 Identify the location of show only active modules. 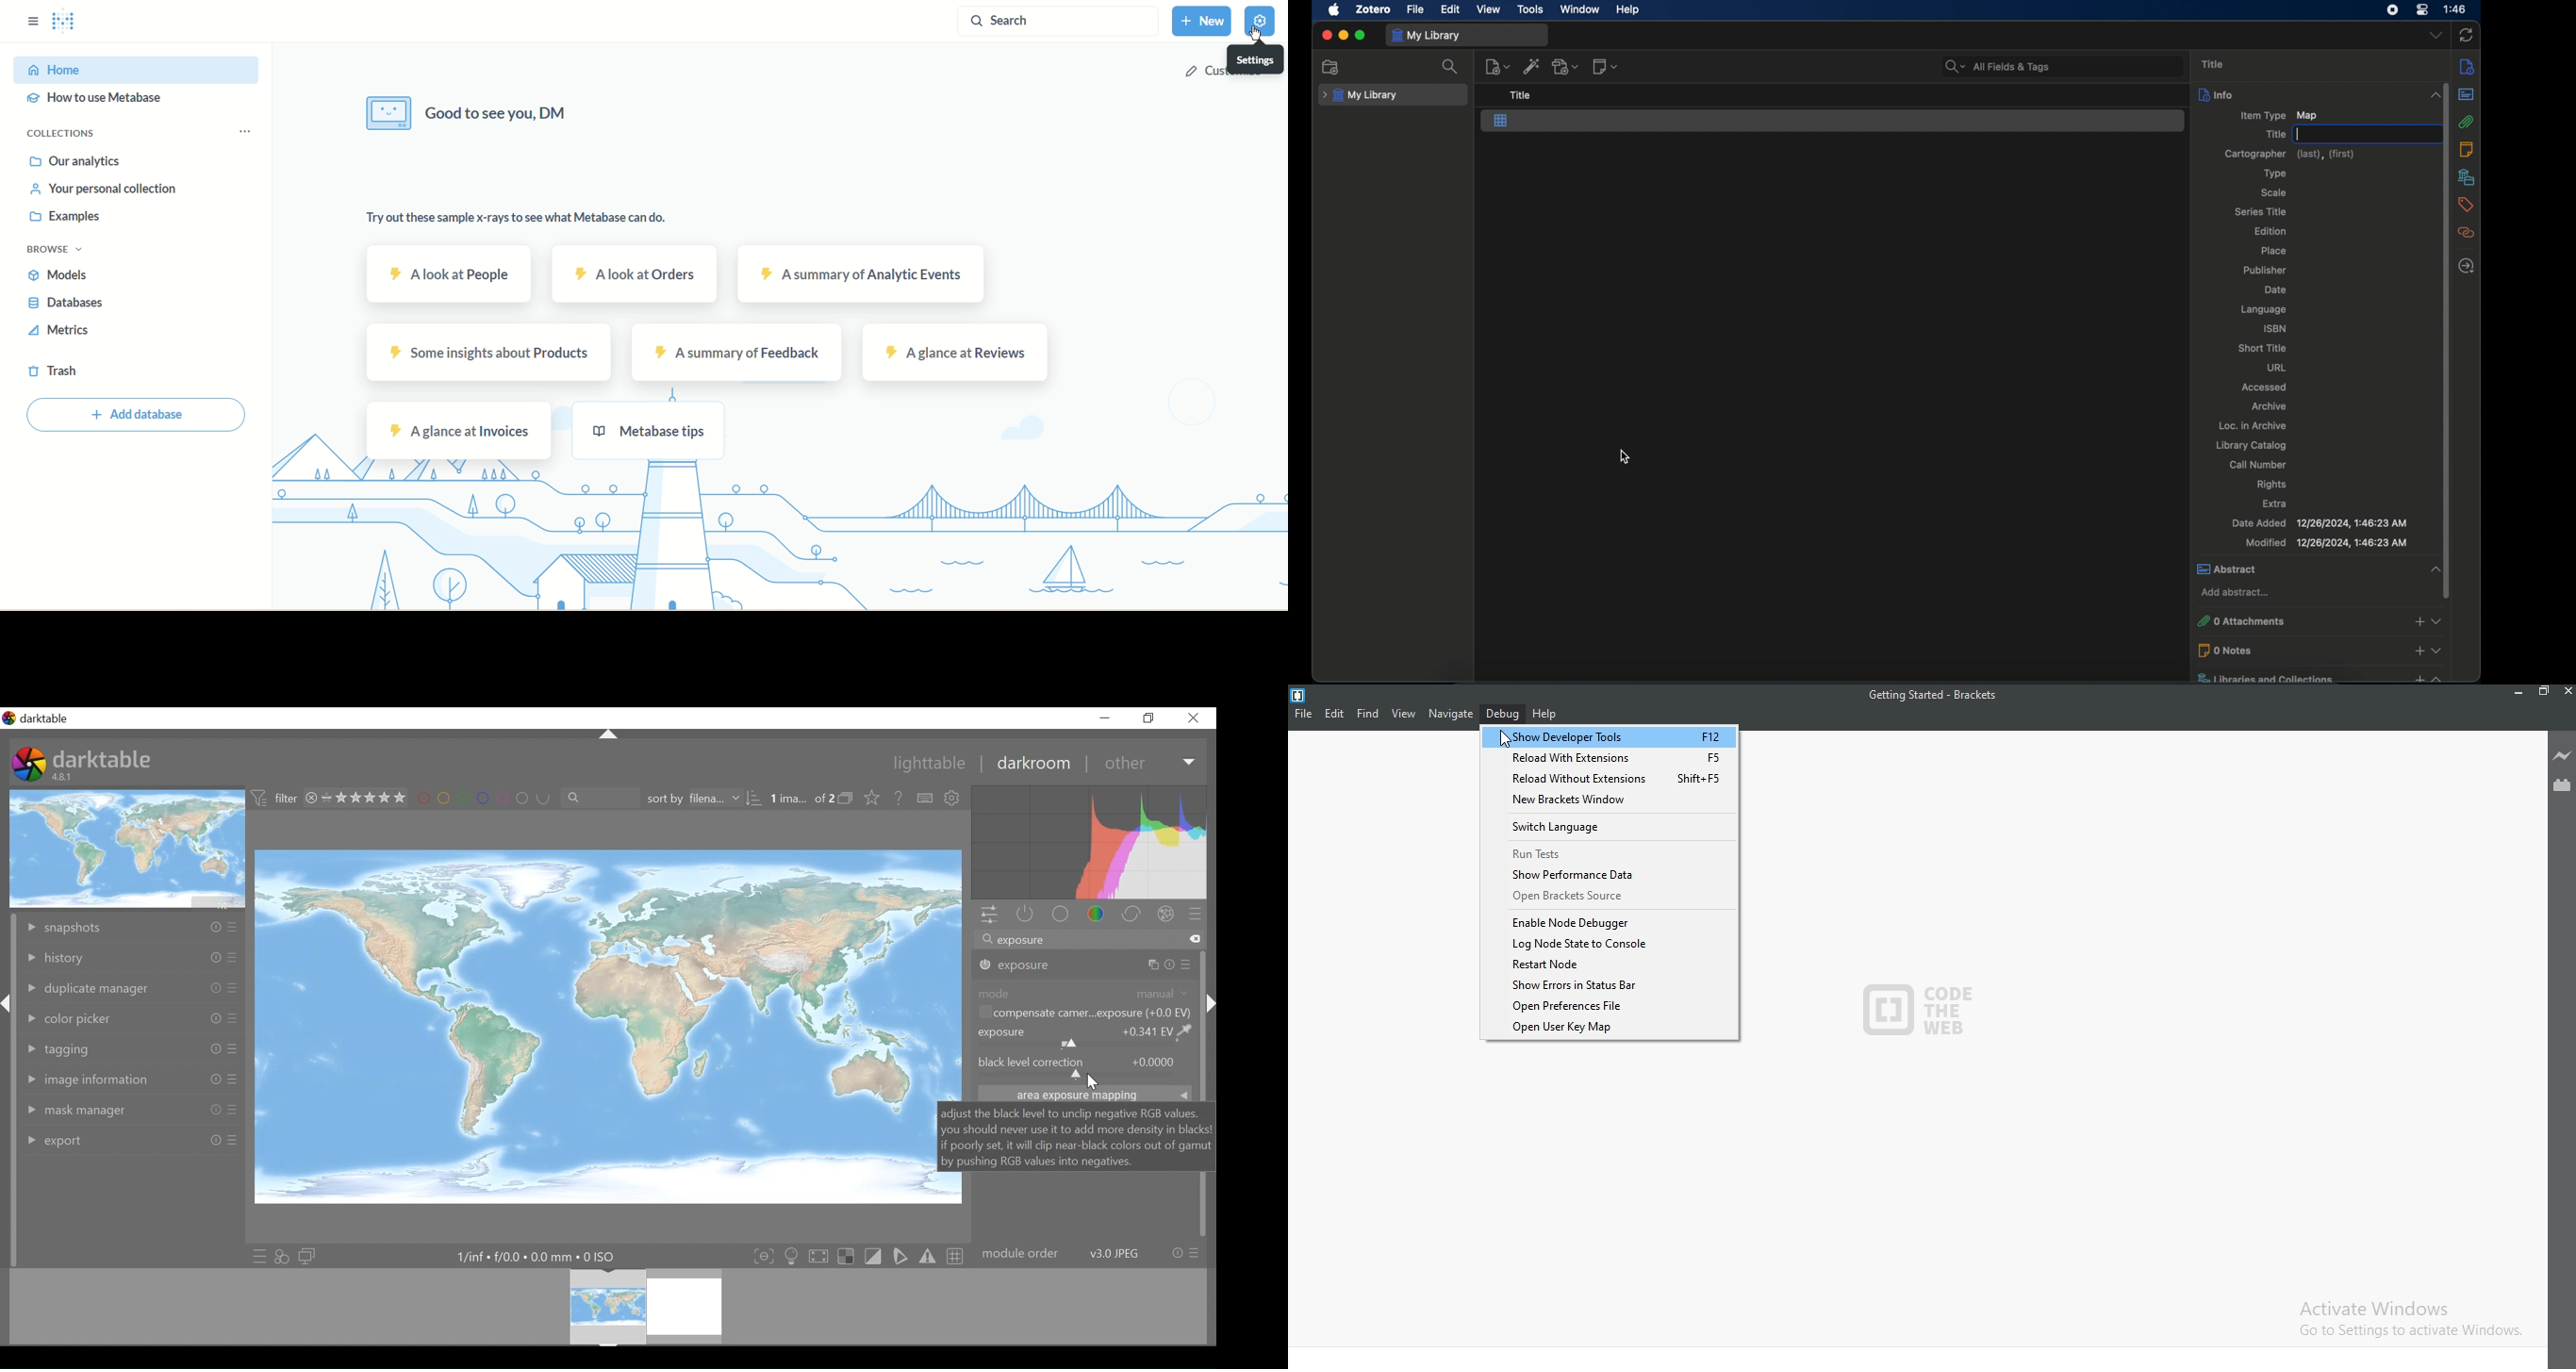
(1026, 915).